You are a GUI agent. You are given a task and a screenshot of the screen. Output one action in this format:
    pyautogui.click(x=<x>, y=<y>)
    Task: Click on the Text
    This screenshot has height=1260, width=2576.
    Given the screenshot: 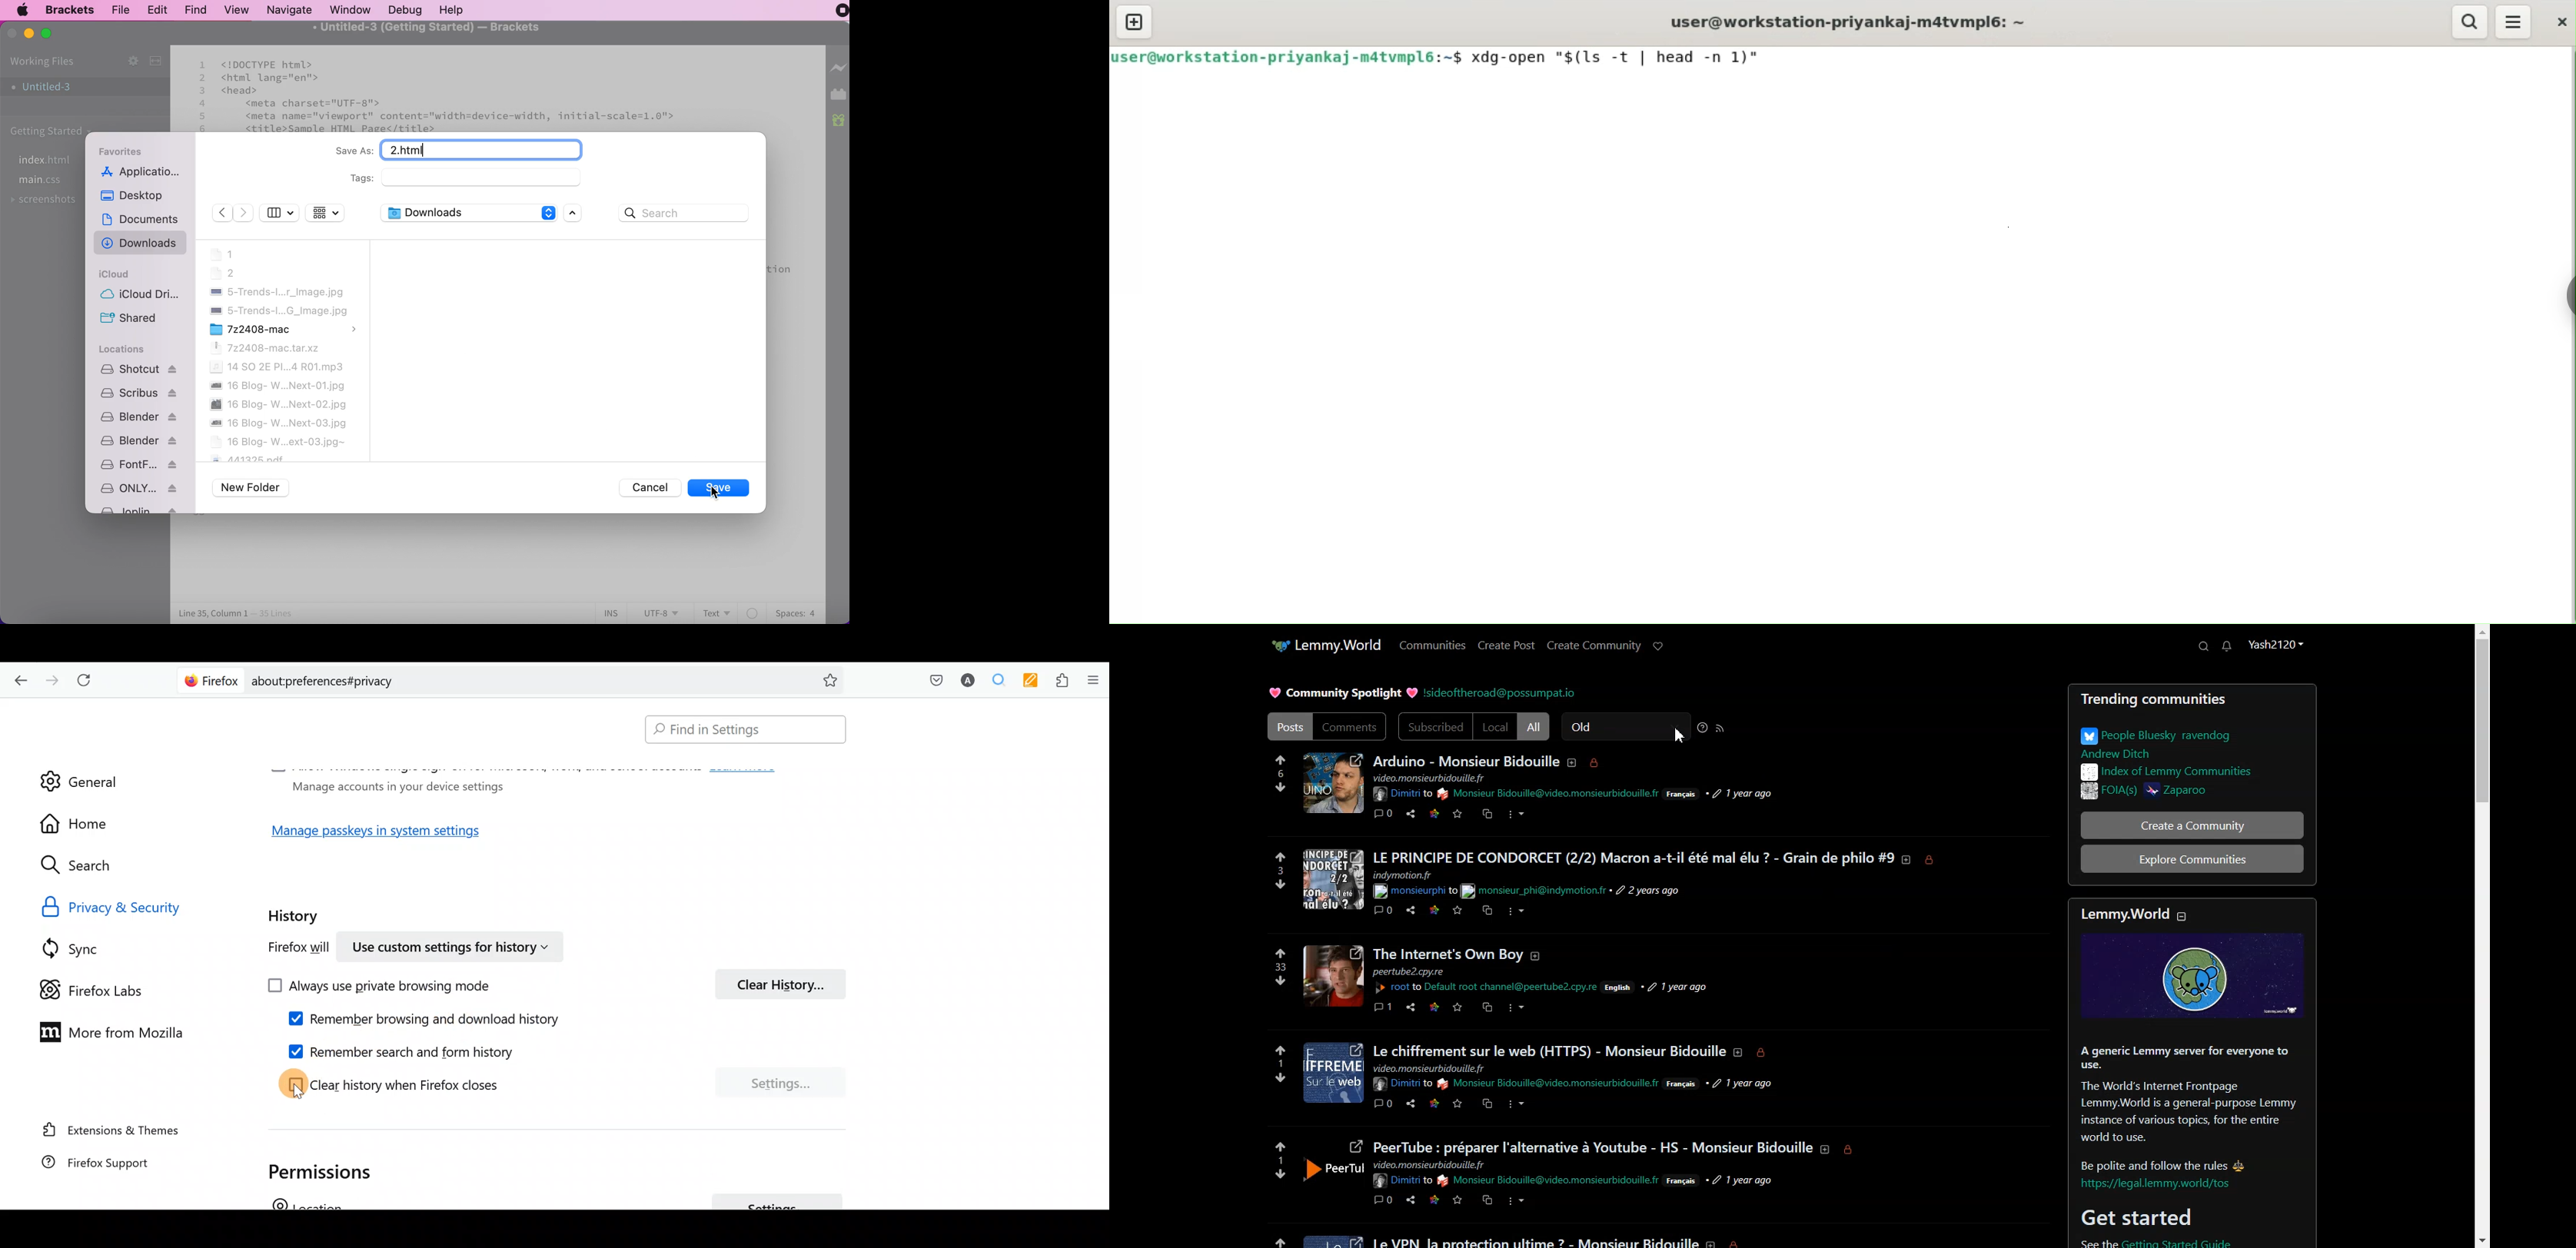 What is the action you would take?
    pyautogui.click(x=2187, y=771)
    